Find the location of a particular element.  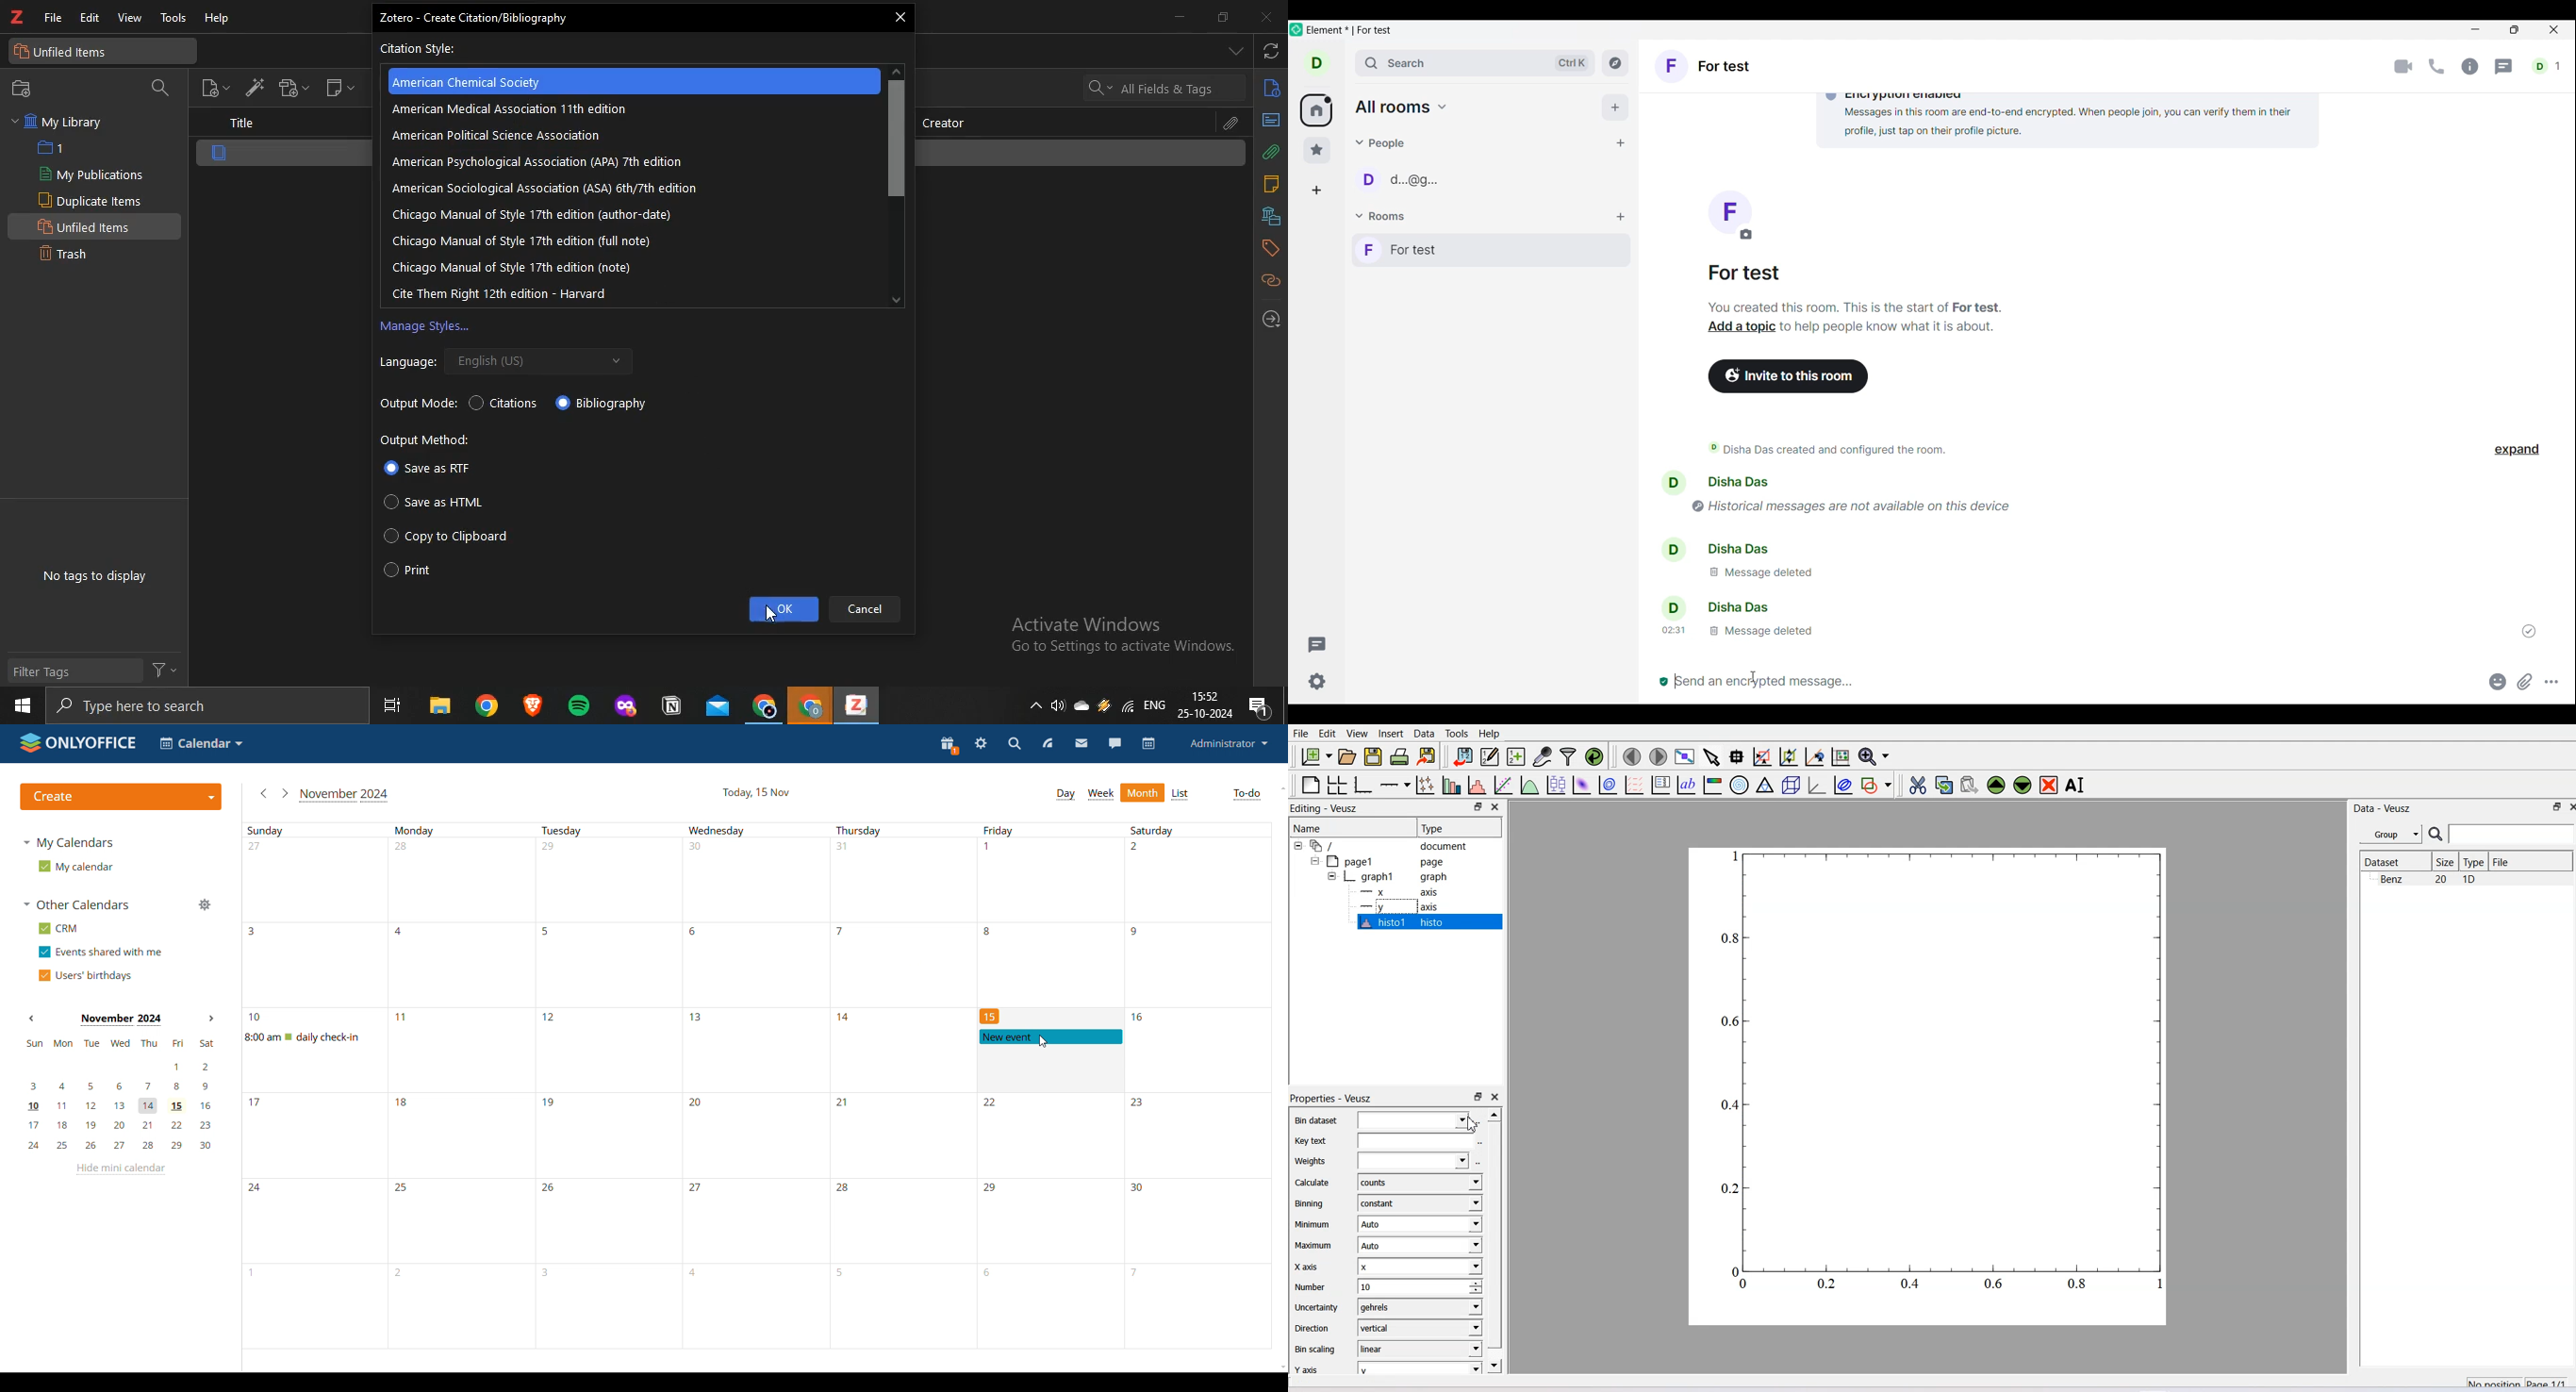

X Axis is located at coordinates (1403, 892).